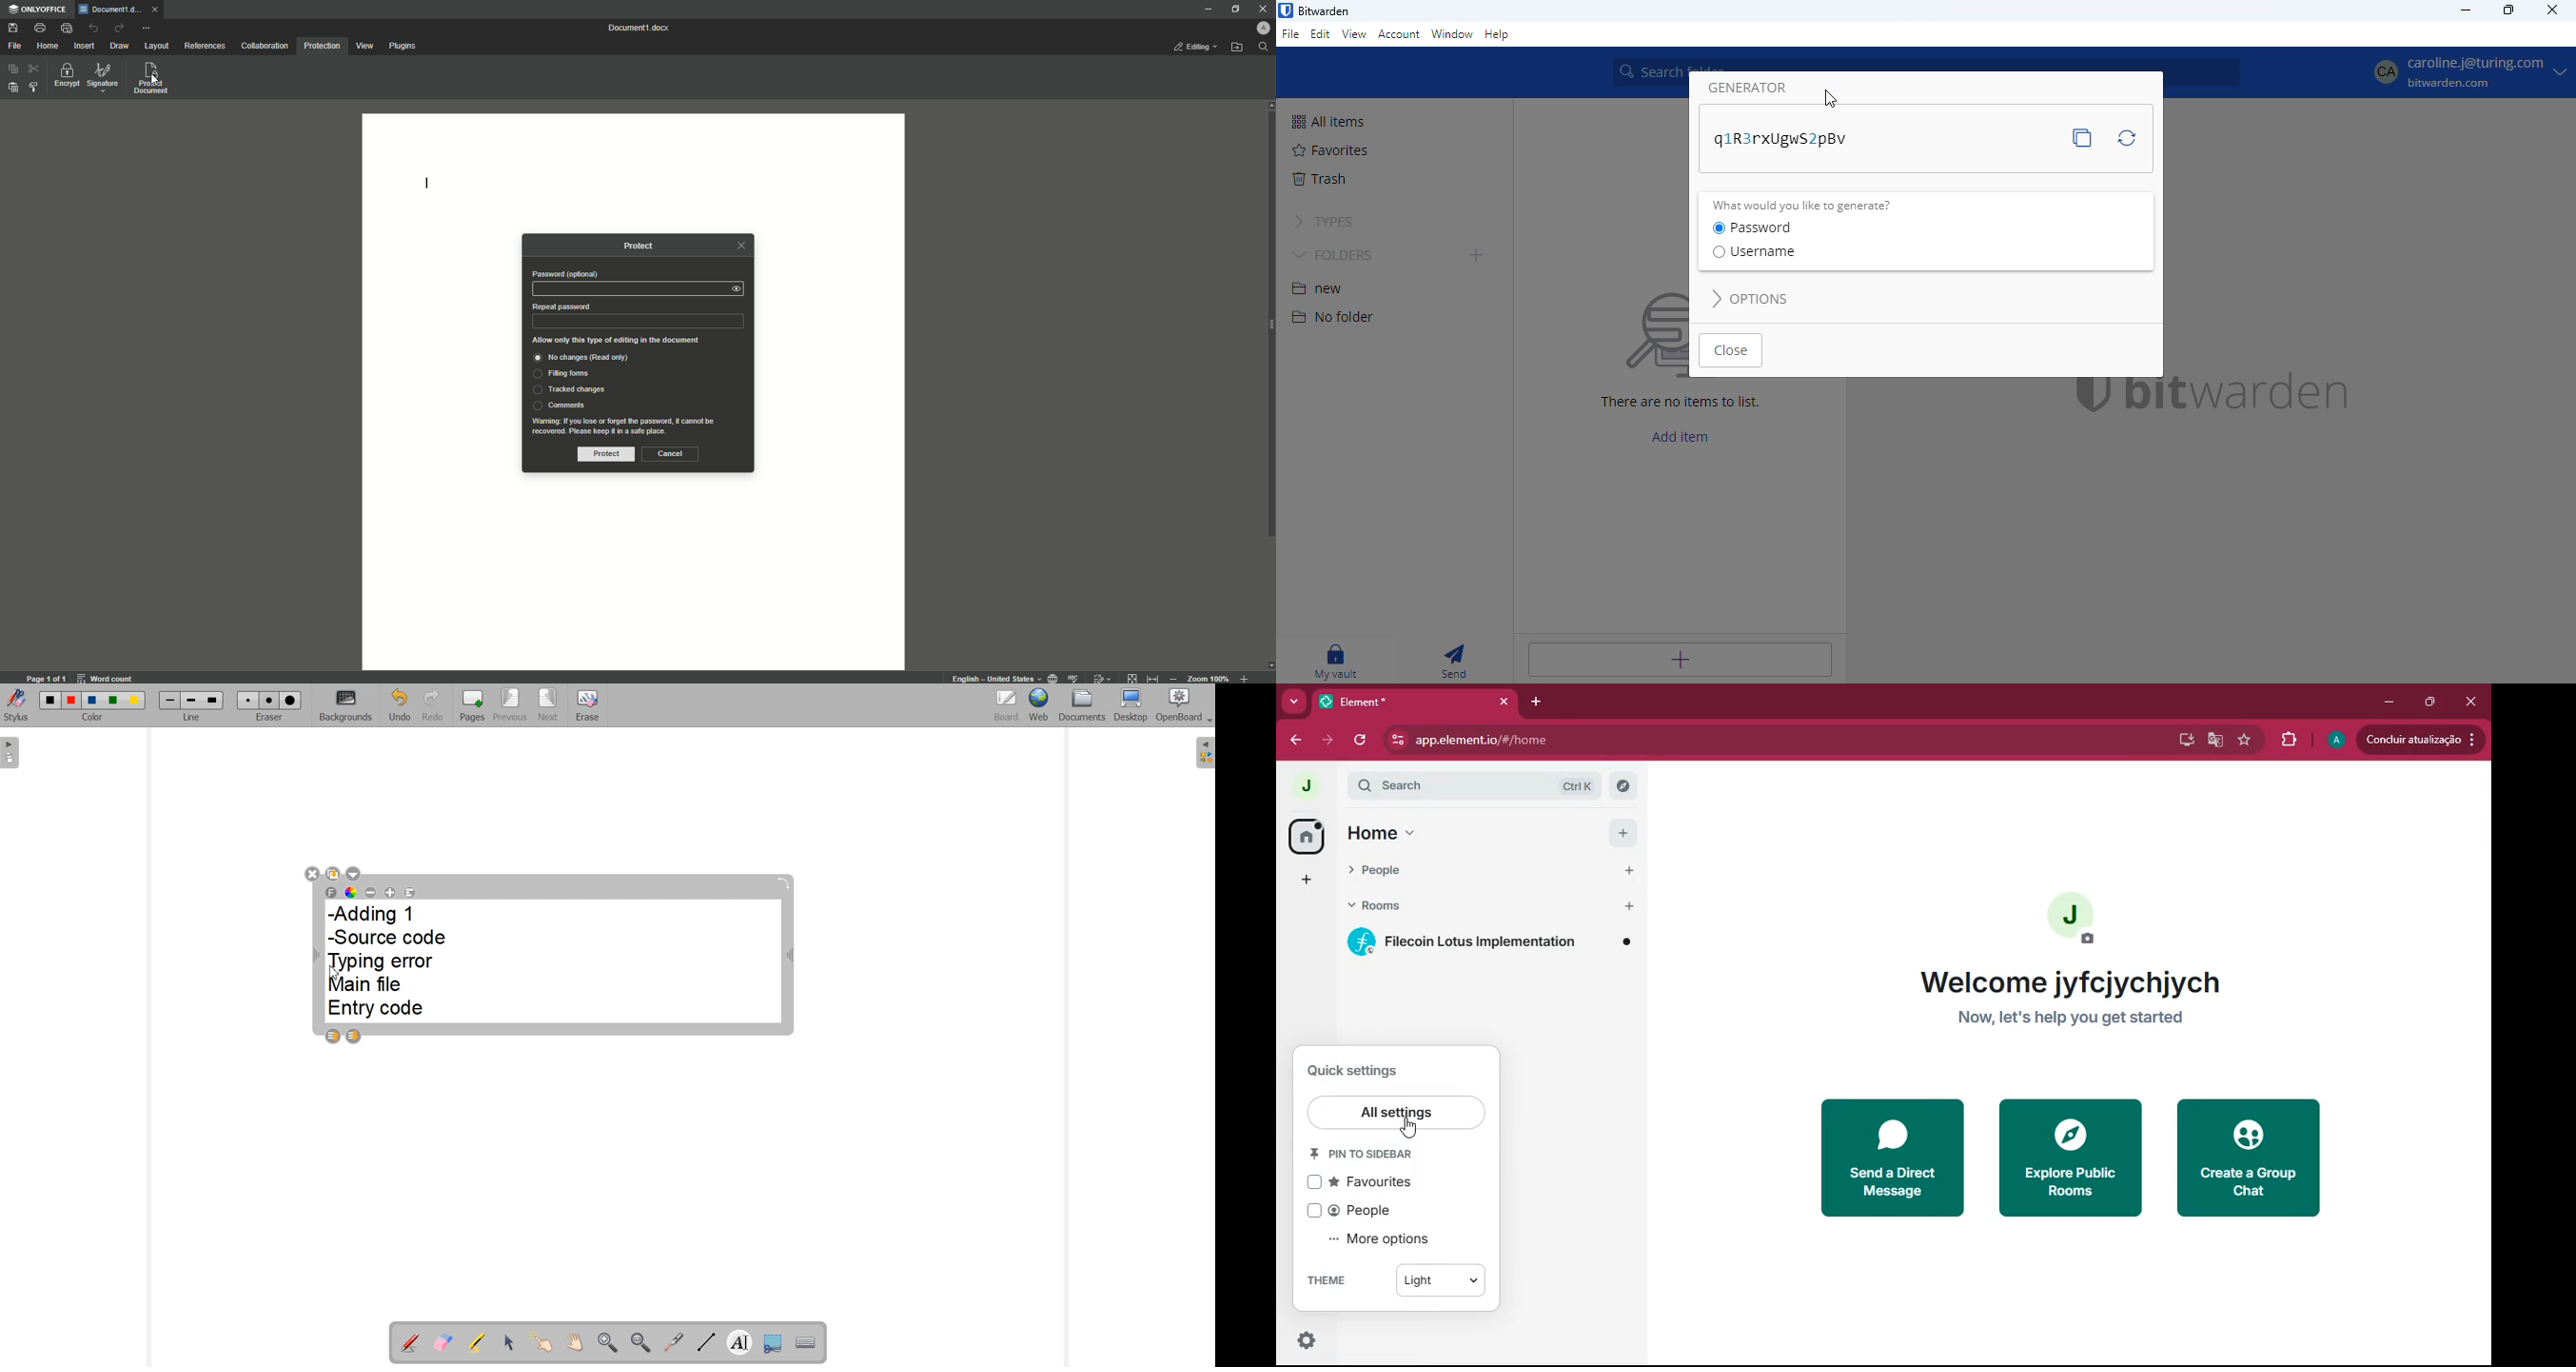  I want to click on welcome jyfcjychjych, so click(2074, 982).